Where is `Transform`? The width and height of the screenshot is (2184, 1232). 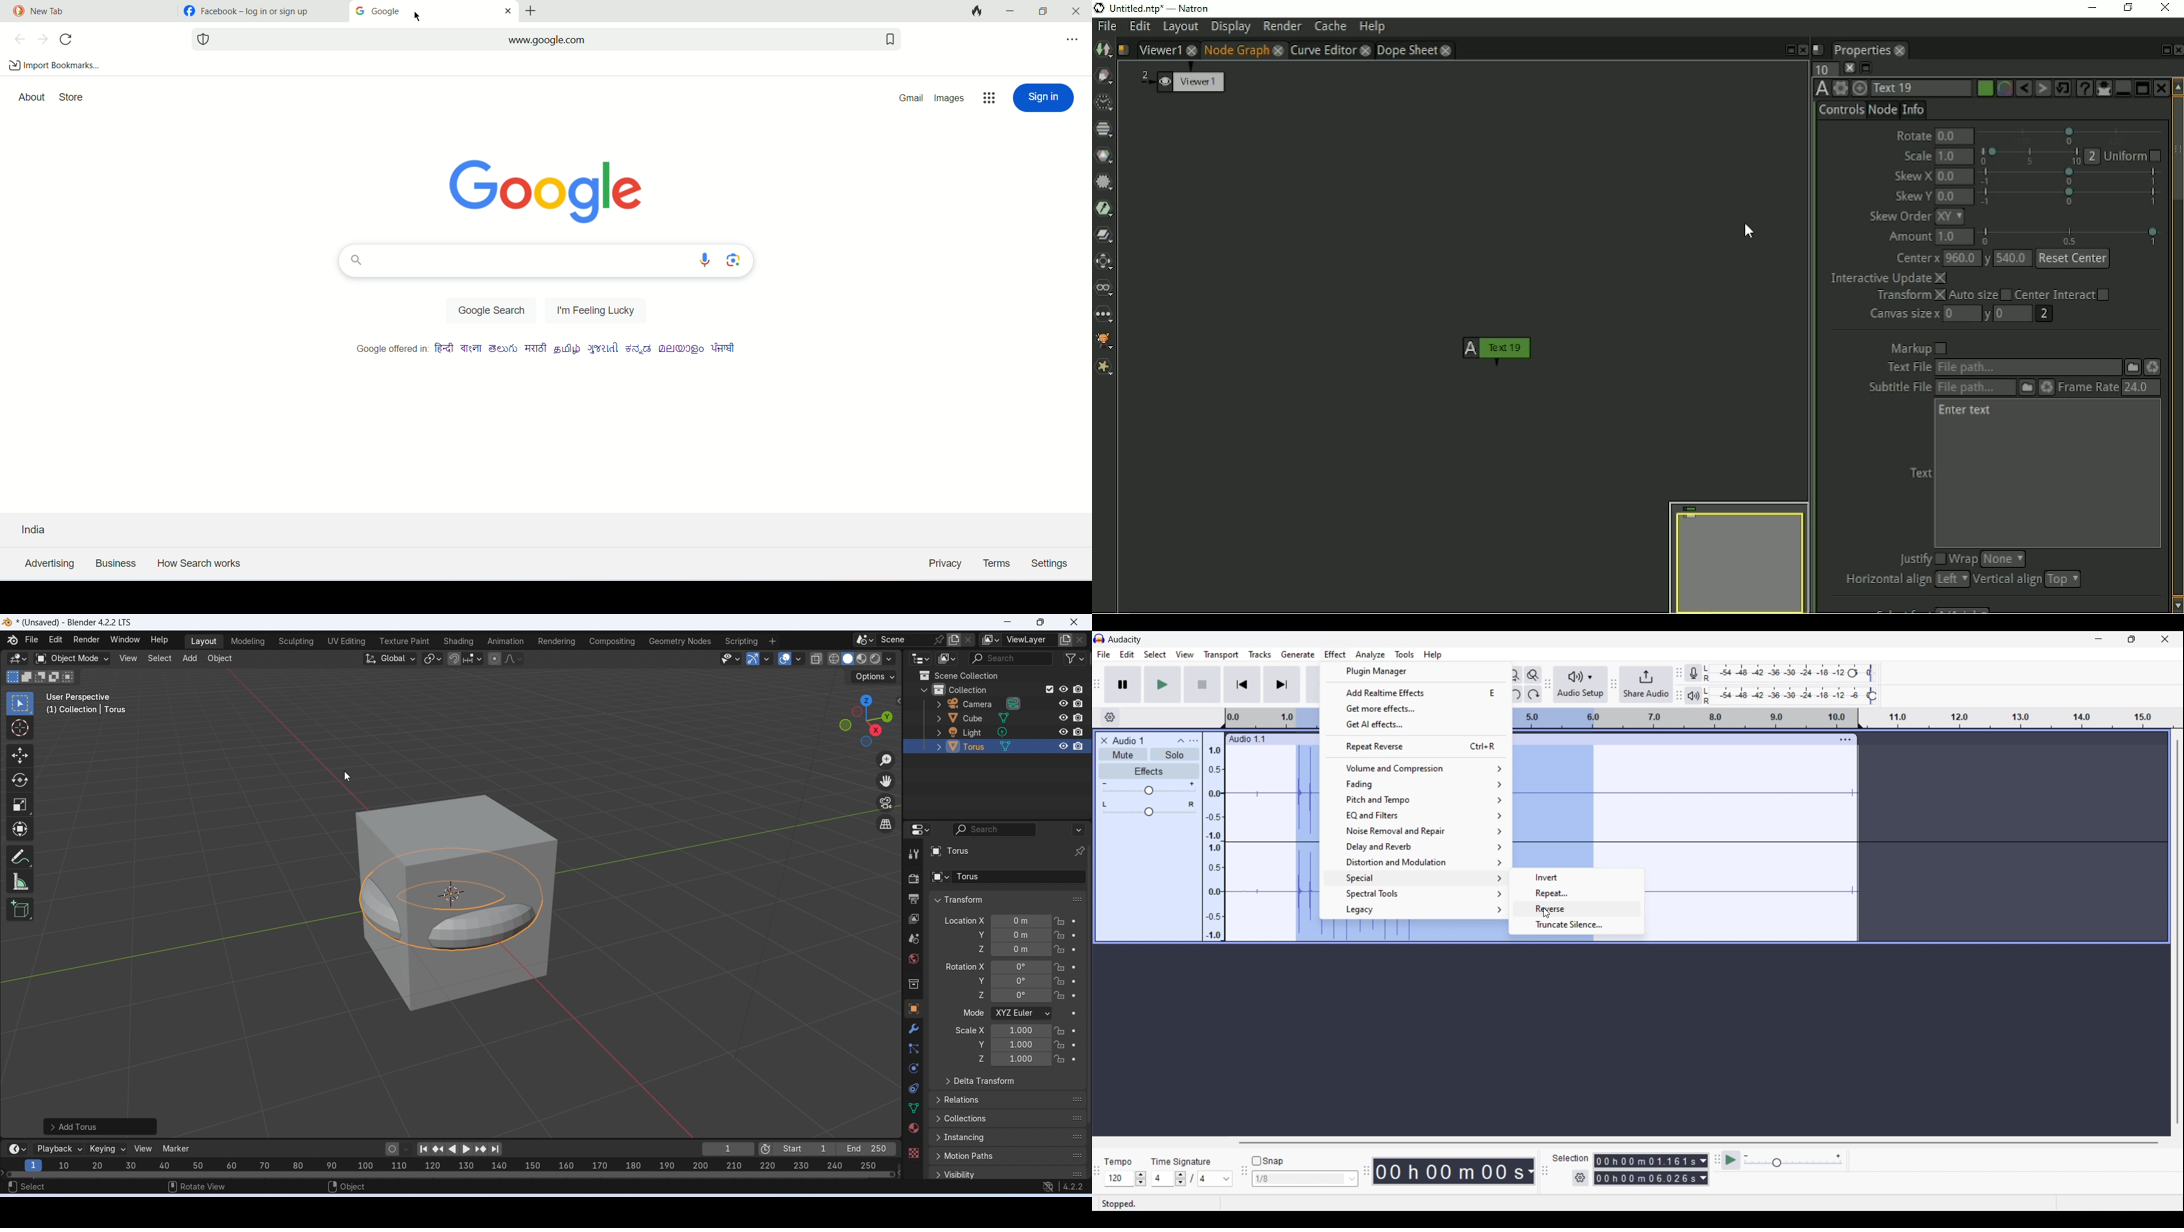
Transform is located at coordinates (1908, 296).